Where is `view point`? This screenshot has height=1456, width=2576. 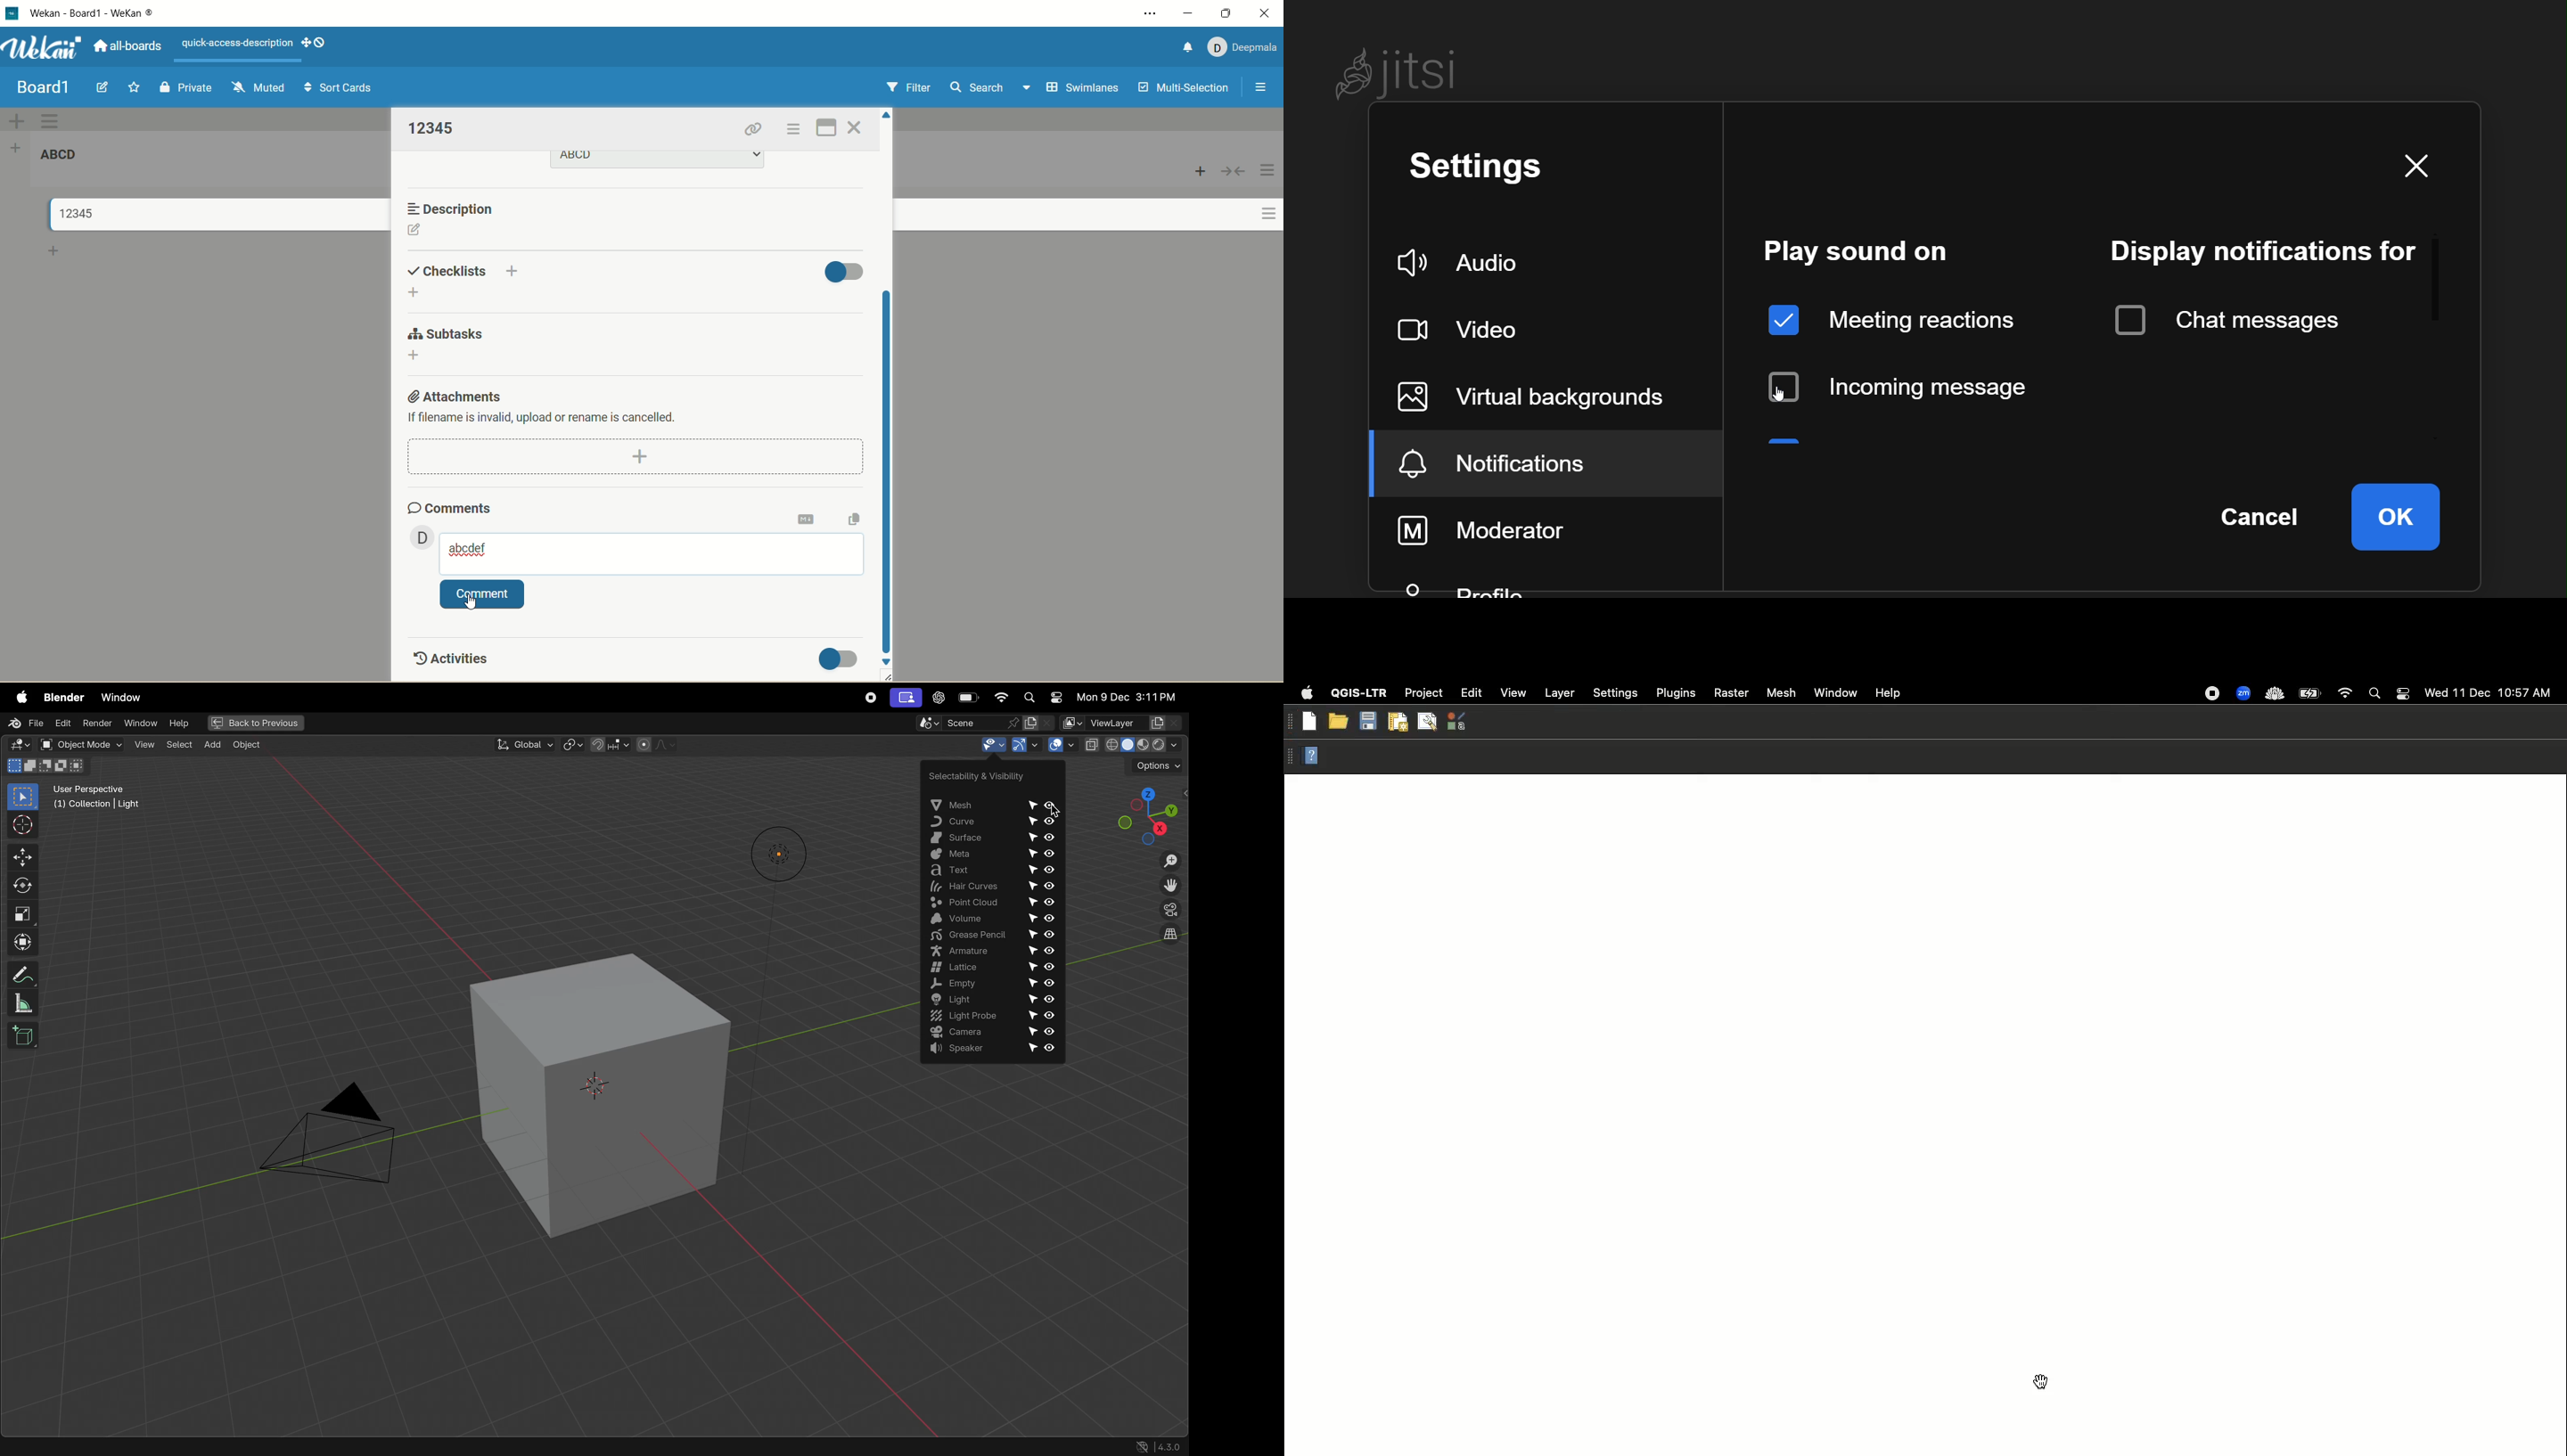
view point is located at coordinates (1145, 811).